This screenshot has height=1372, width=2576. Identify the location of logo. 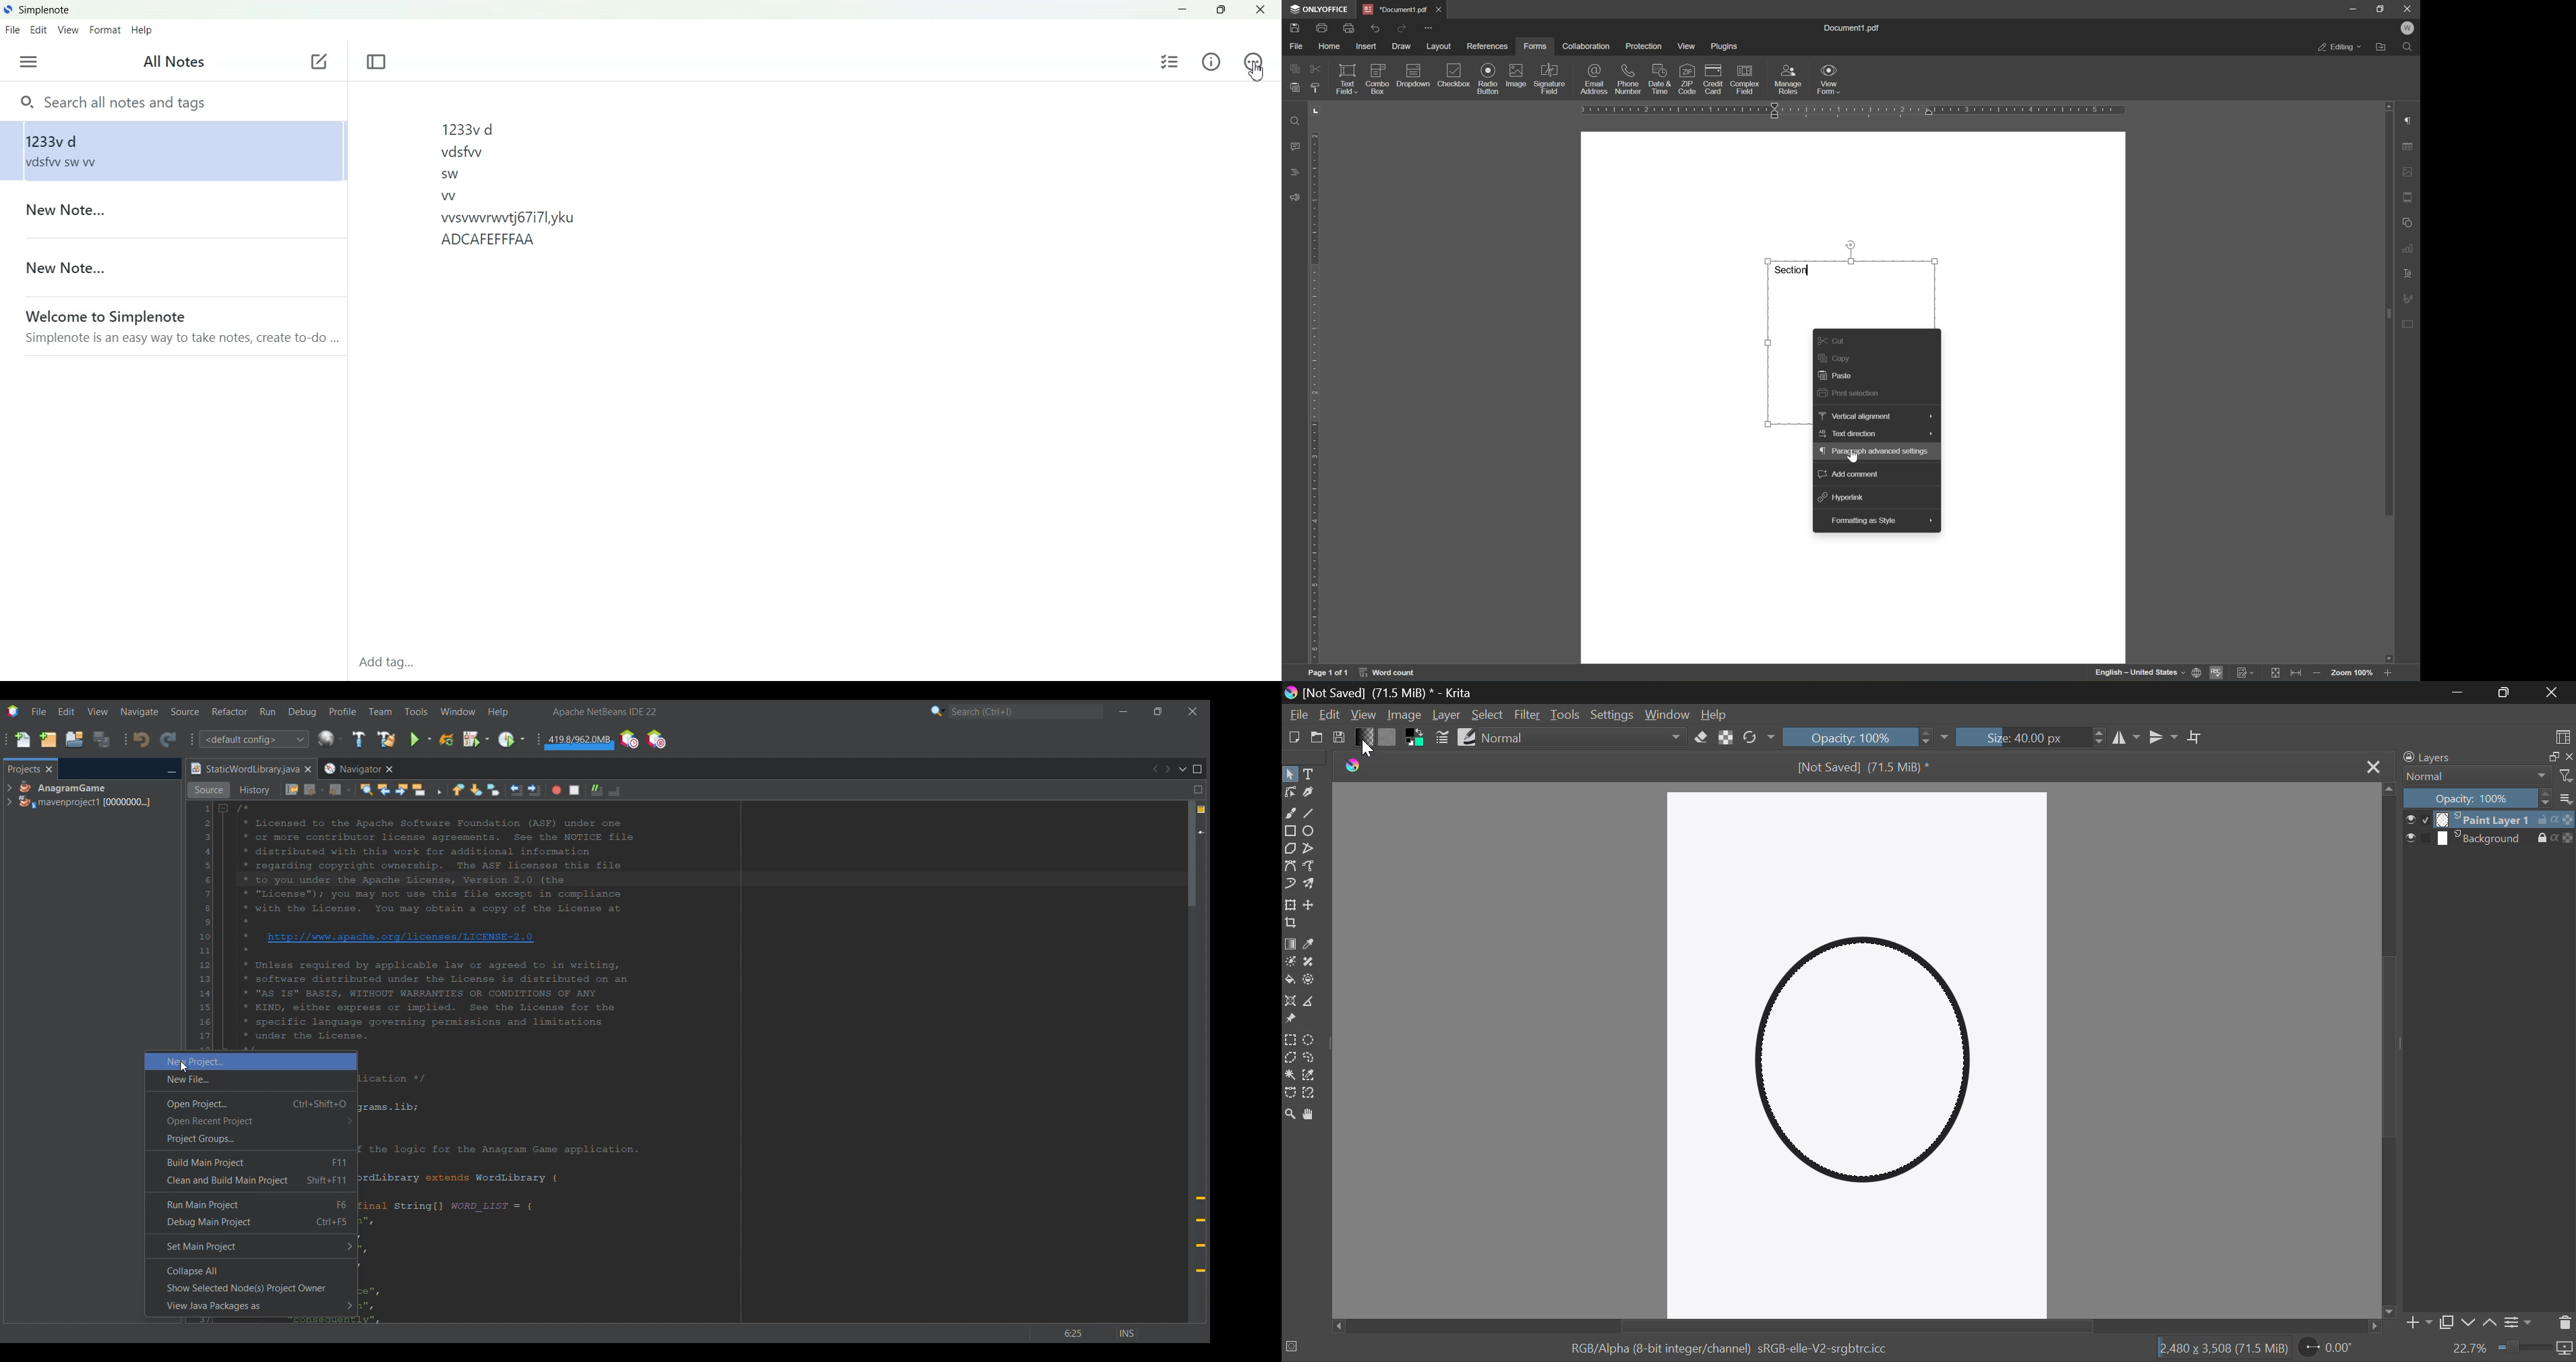
(1294, 694).